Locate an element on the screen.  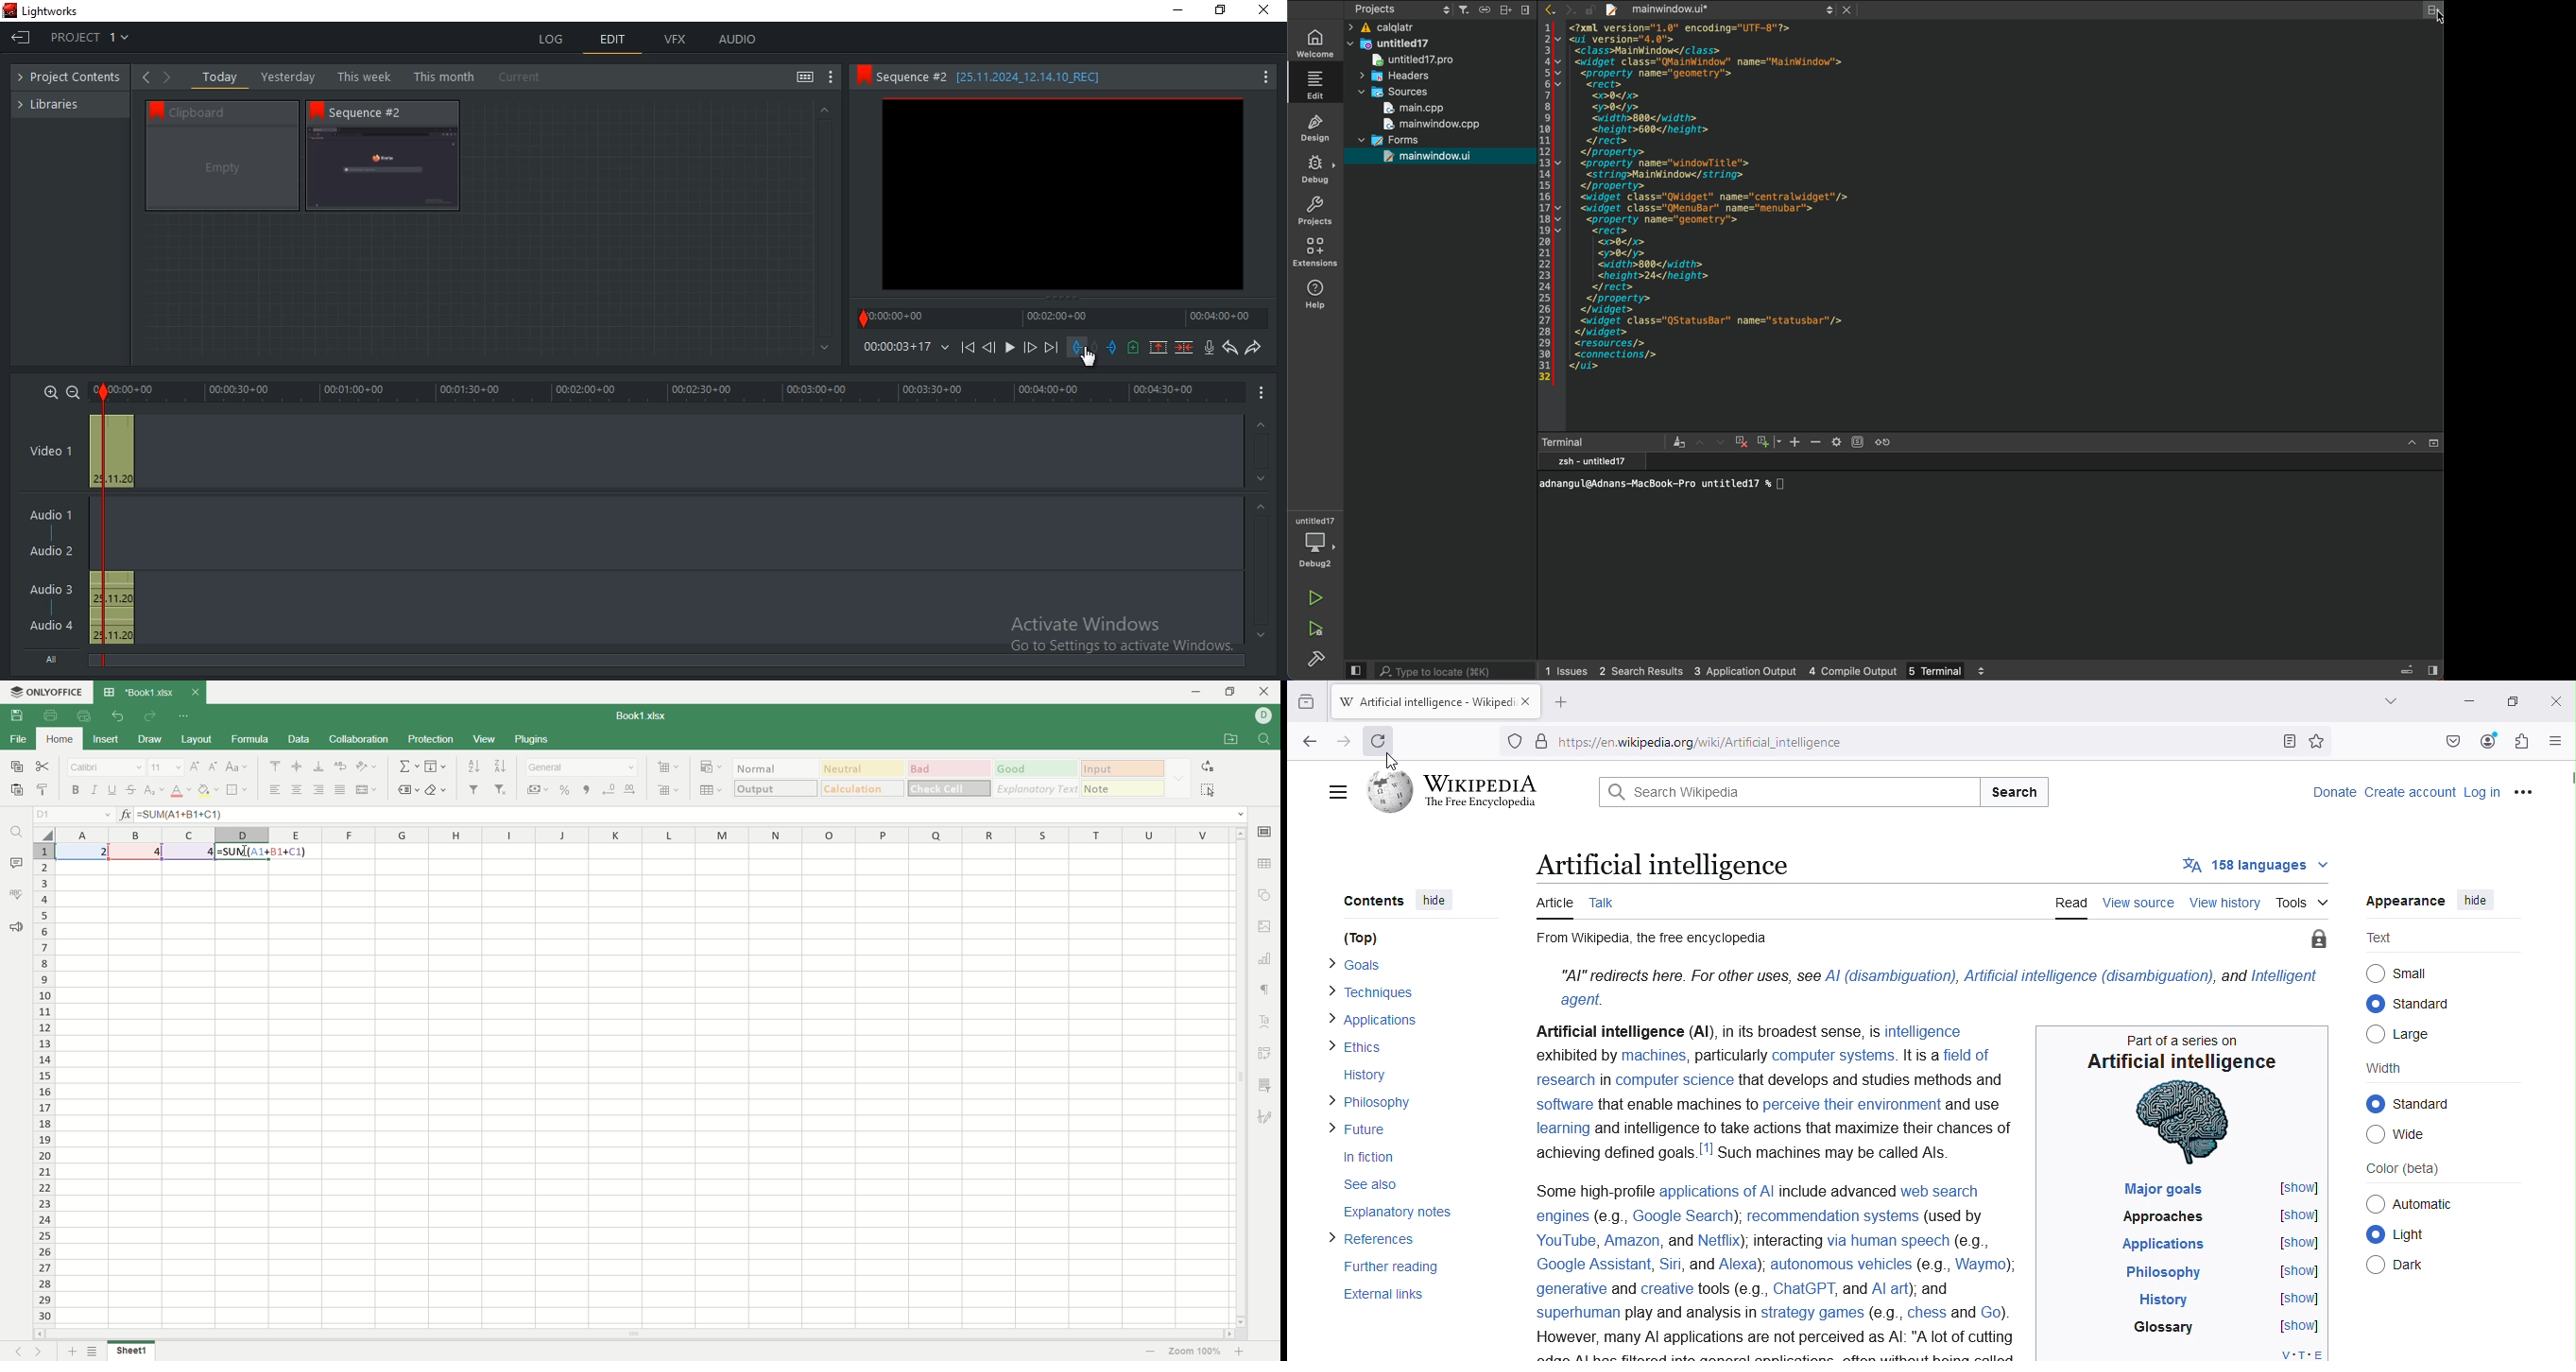
align middle is located at coordinates (295, 767).